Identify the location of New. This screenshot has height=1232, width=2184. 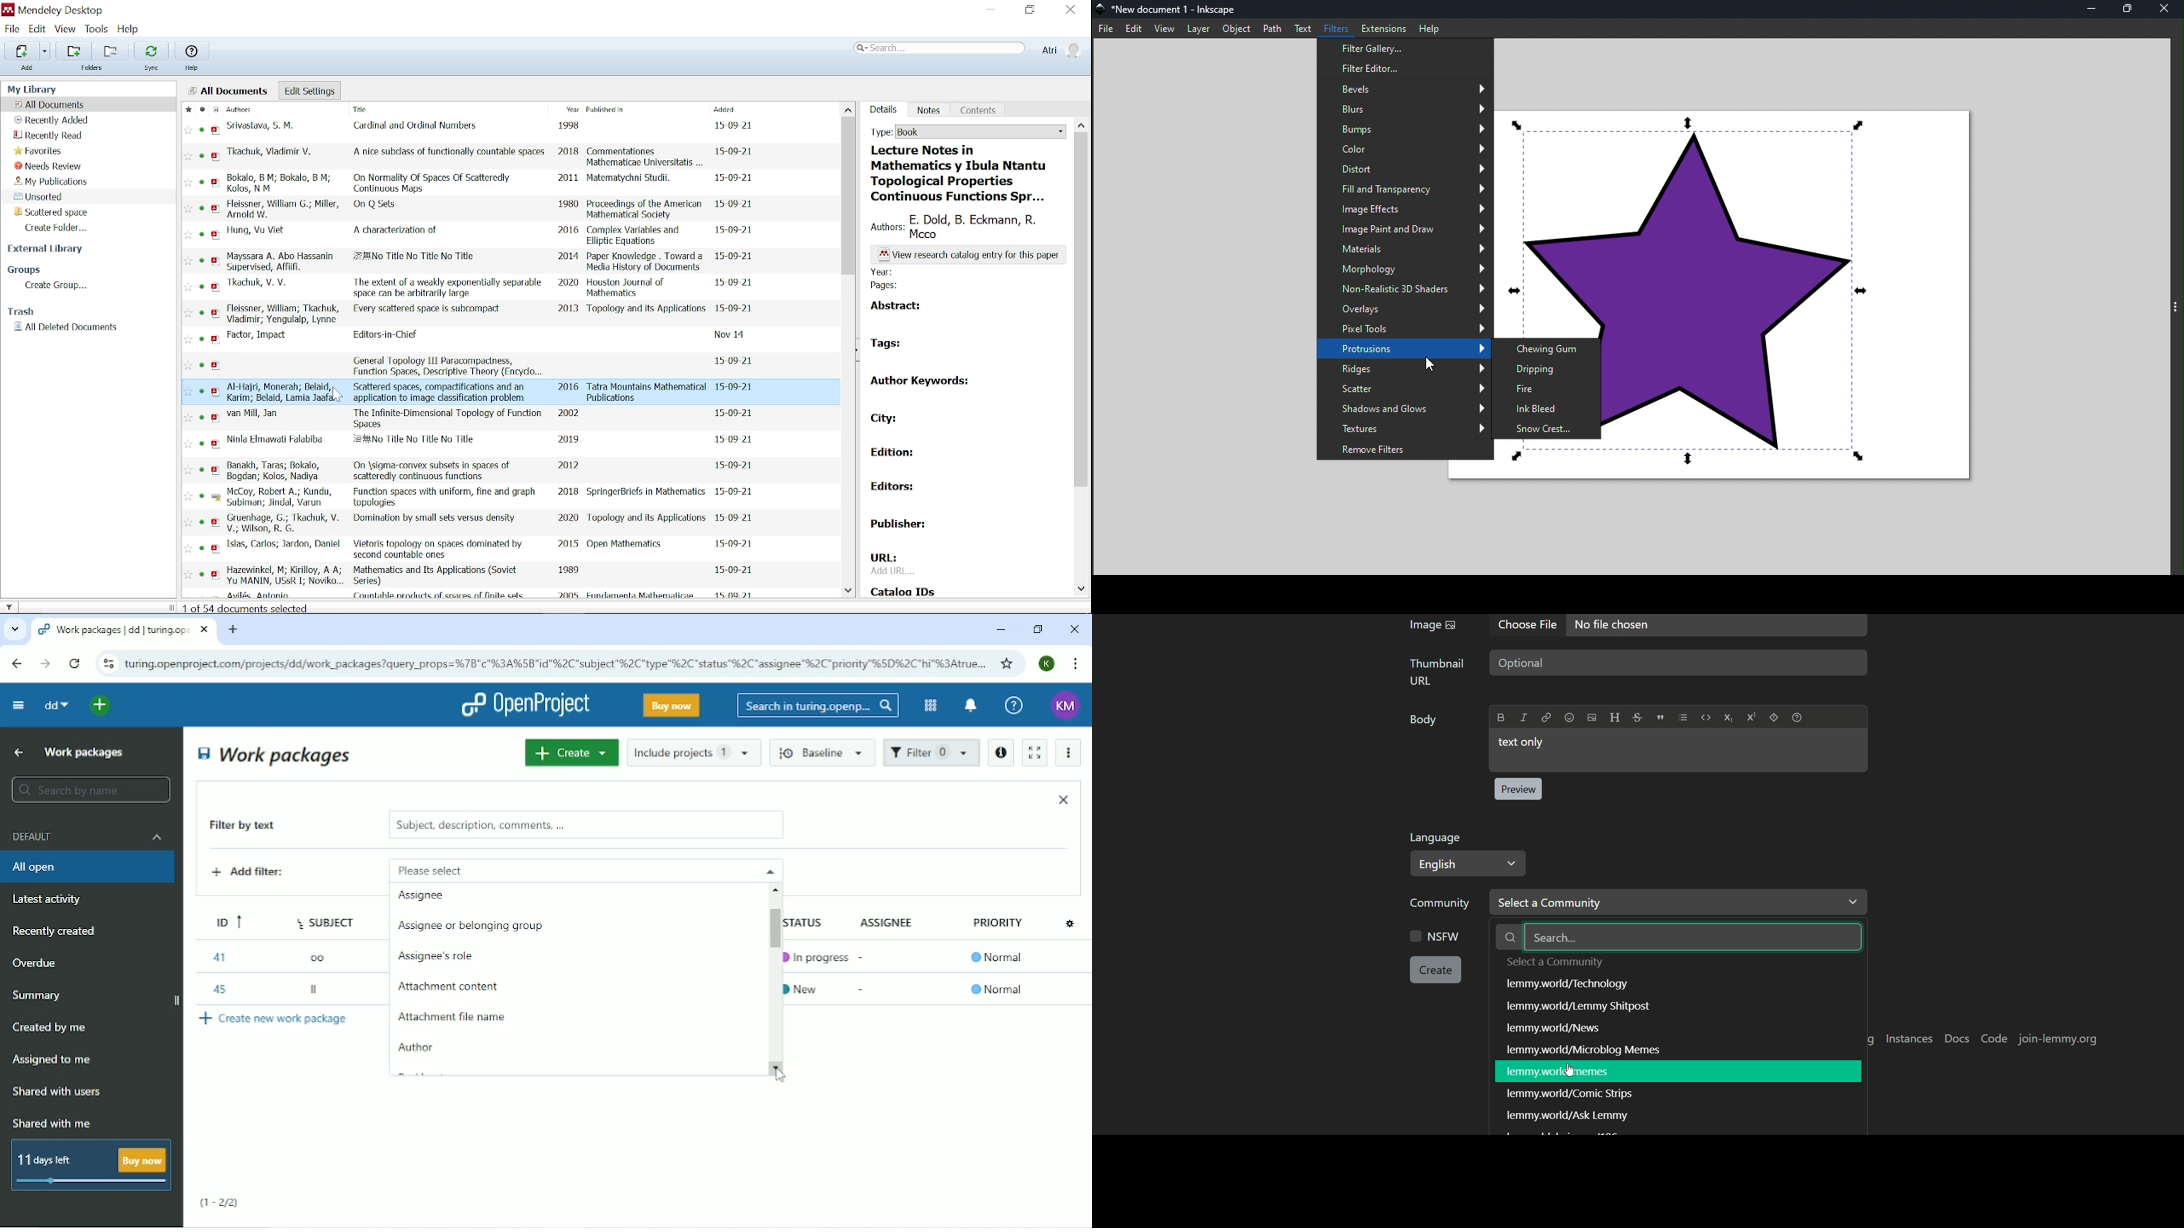
(808, 987).